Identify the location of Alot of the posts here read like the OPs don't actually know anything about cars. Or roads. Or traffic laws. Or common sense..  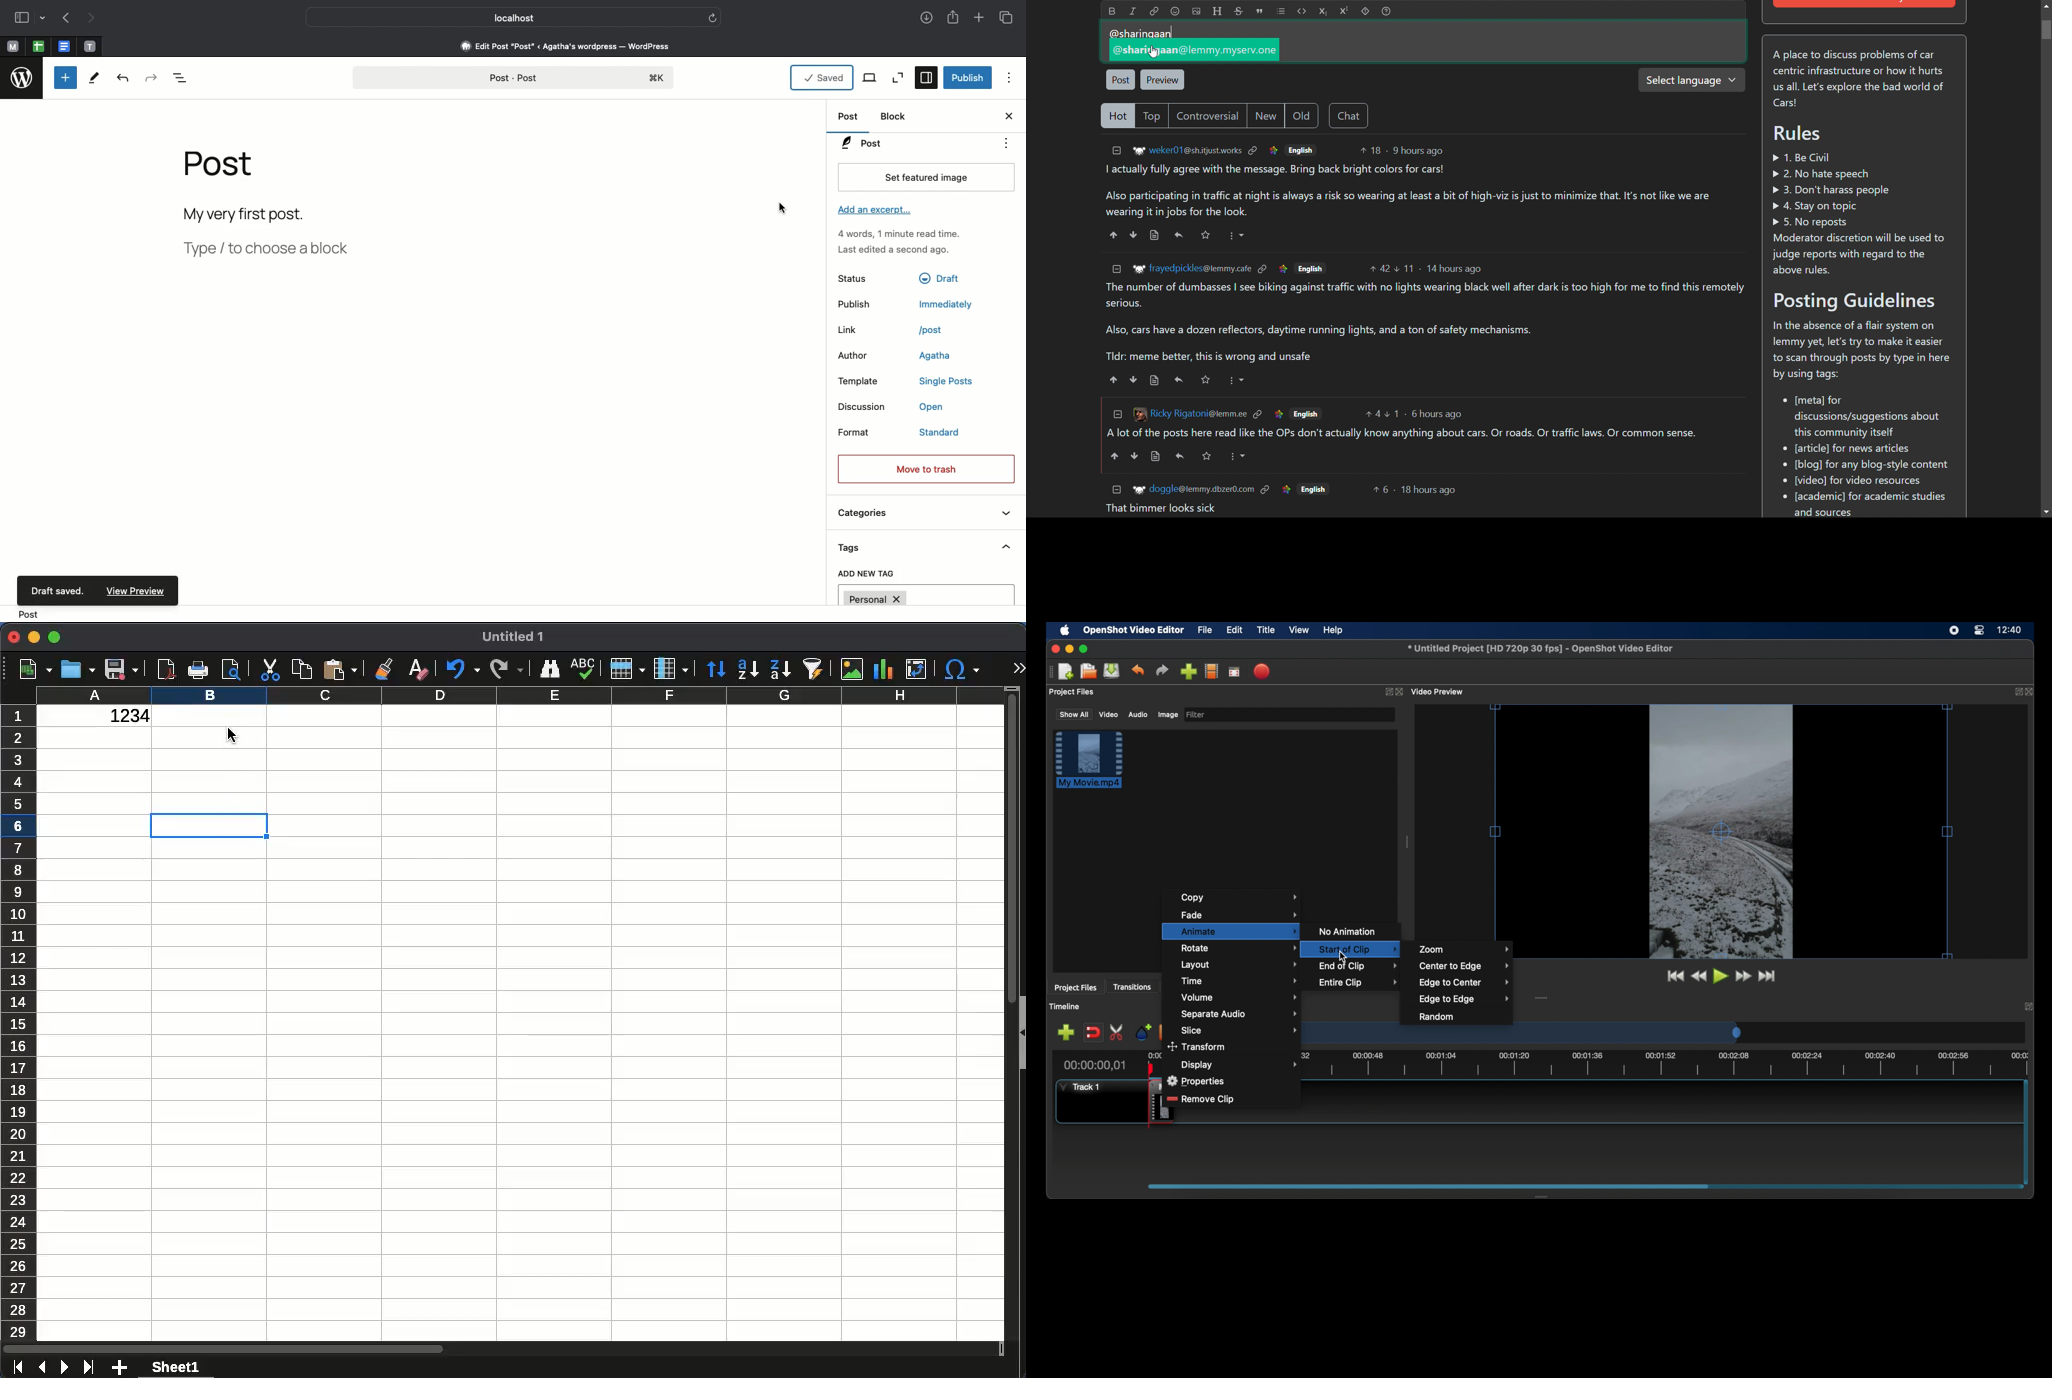
(1403, 434).